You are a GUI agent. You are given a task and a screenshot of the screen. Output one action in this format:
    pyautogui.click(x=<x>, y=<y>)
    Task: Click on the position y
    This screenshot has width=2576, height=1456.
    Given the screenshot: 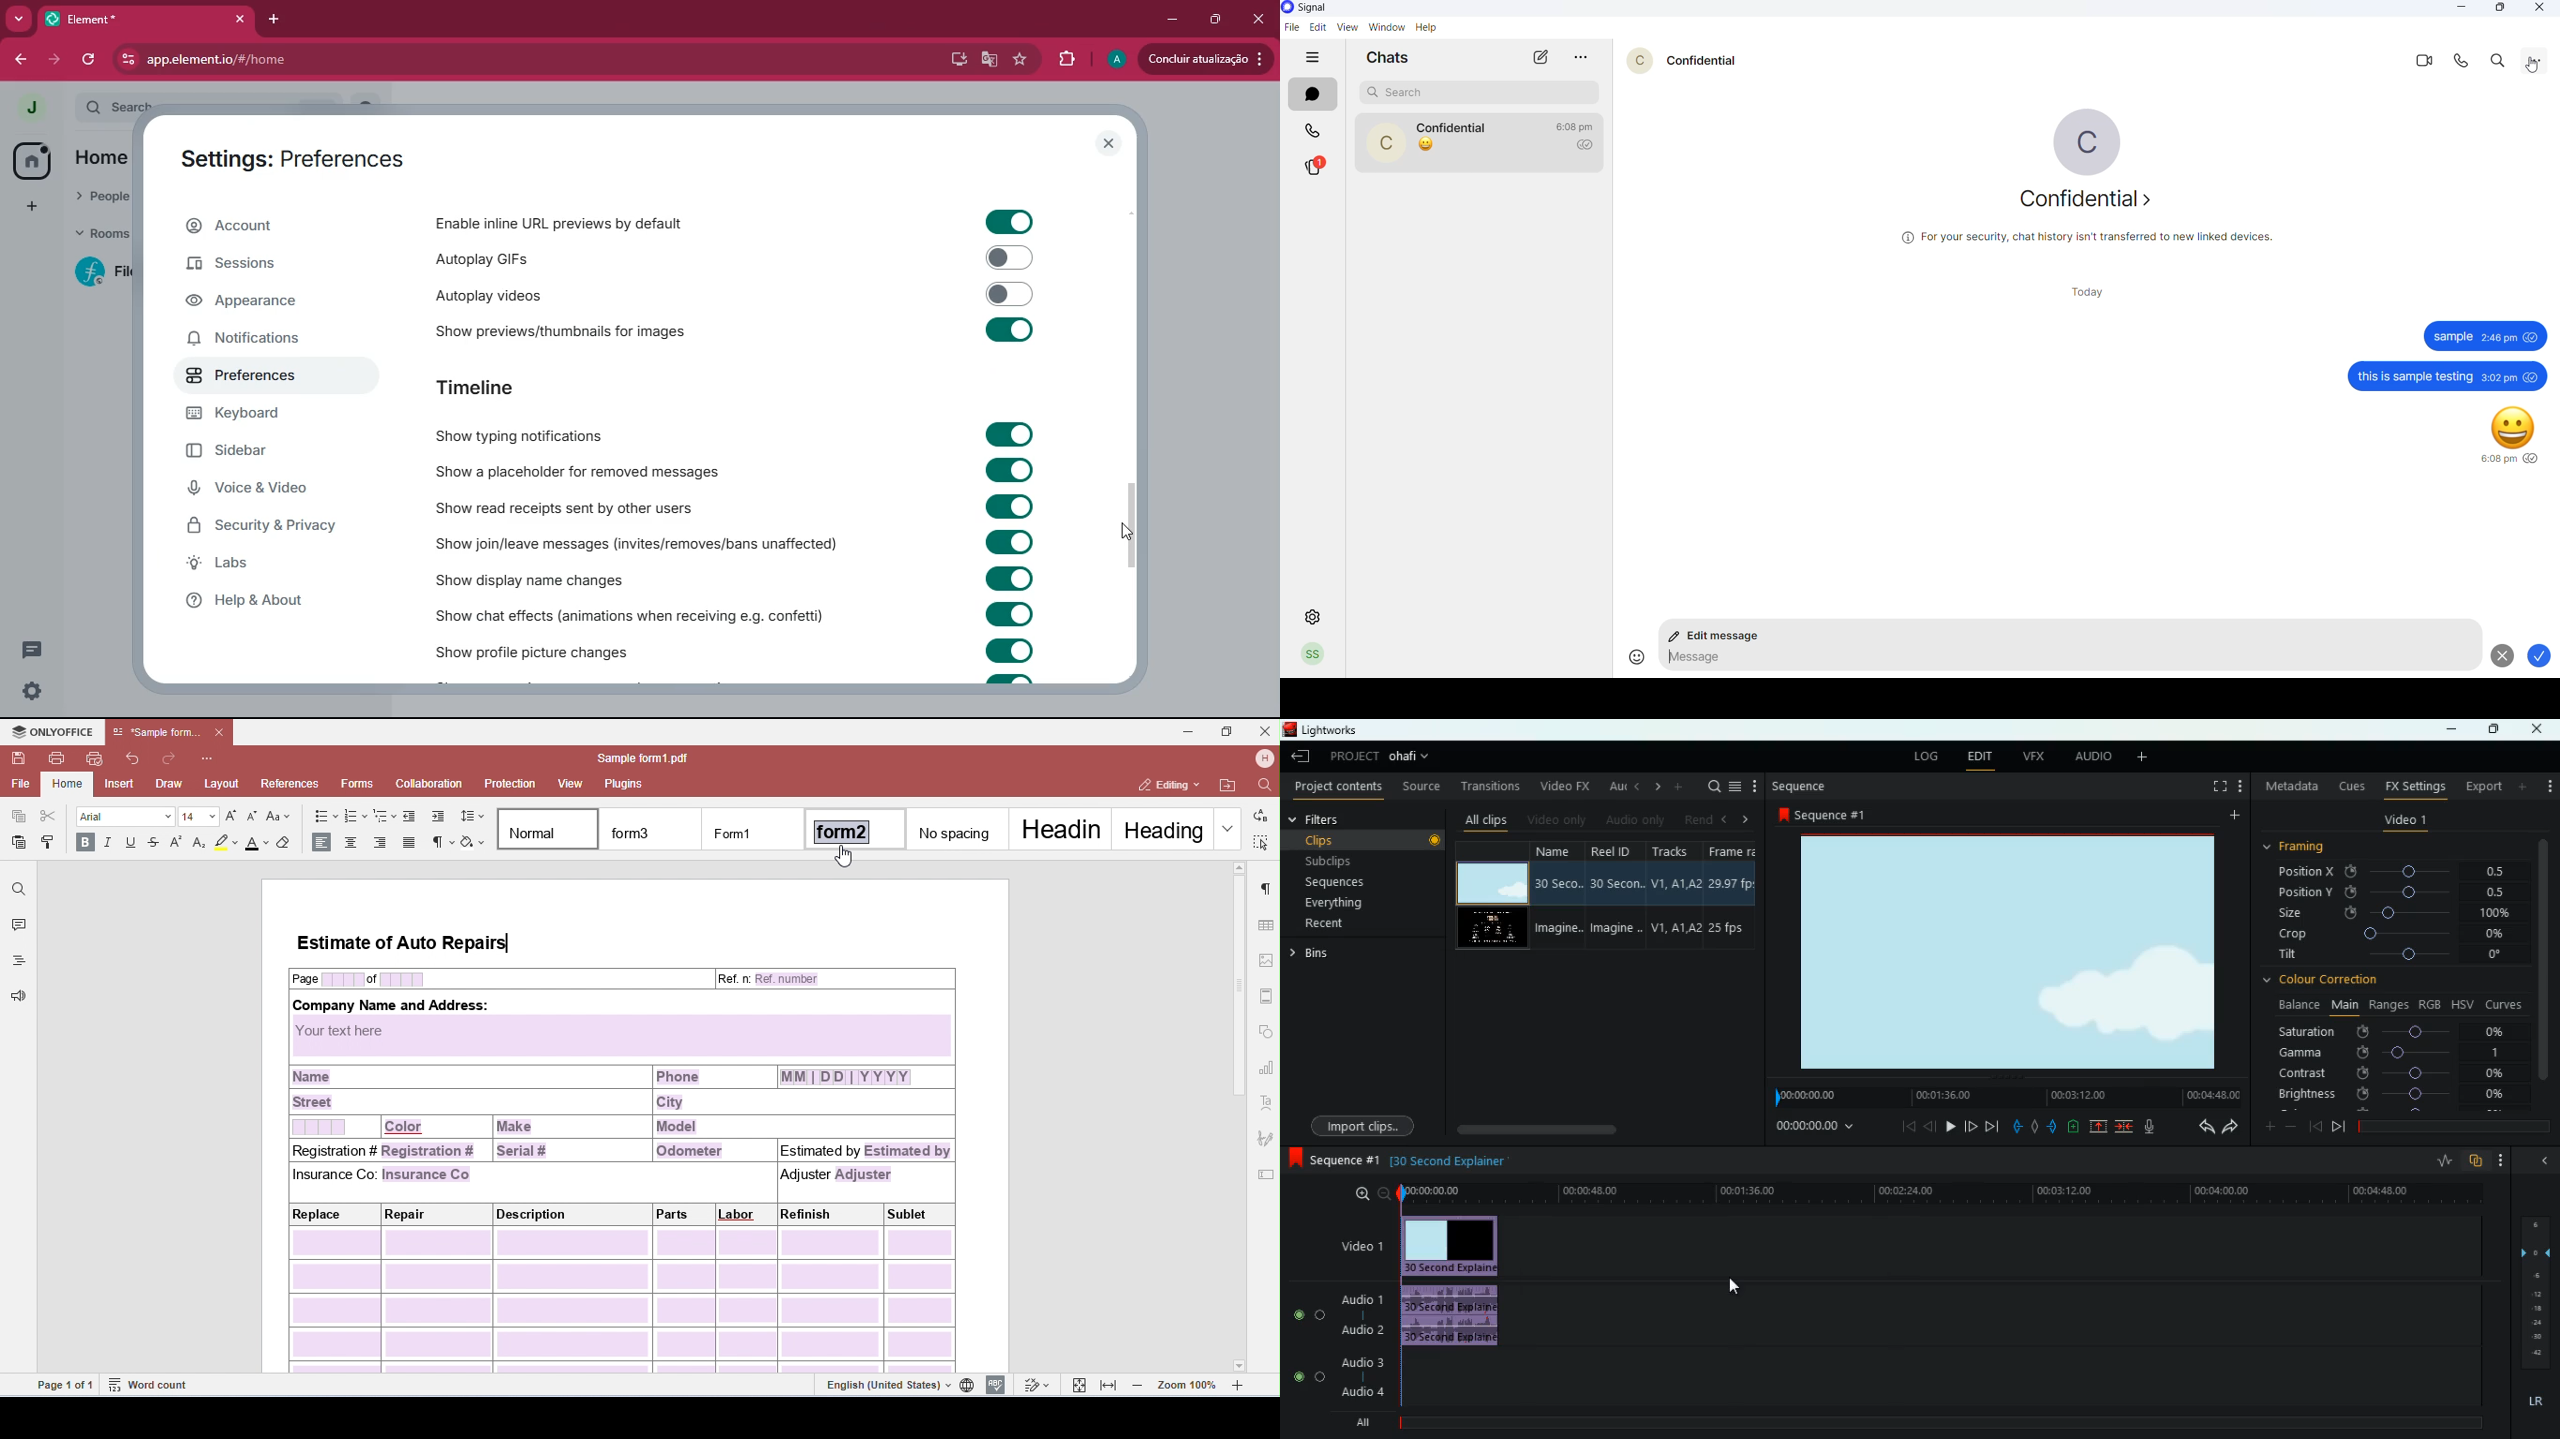 What is the action you would take?
    pyautogui.click(x=2384, y=893)
    